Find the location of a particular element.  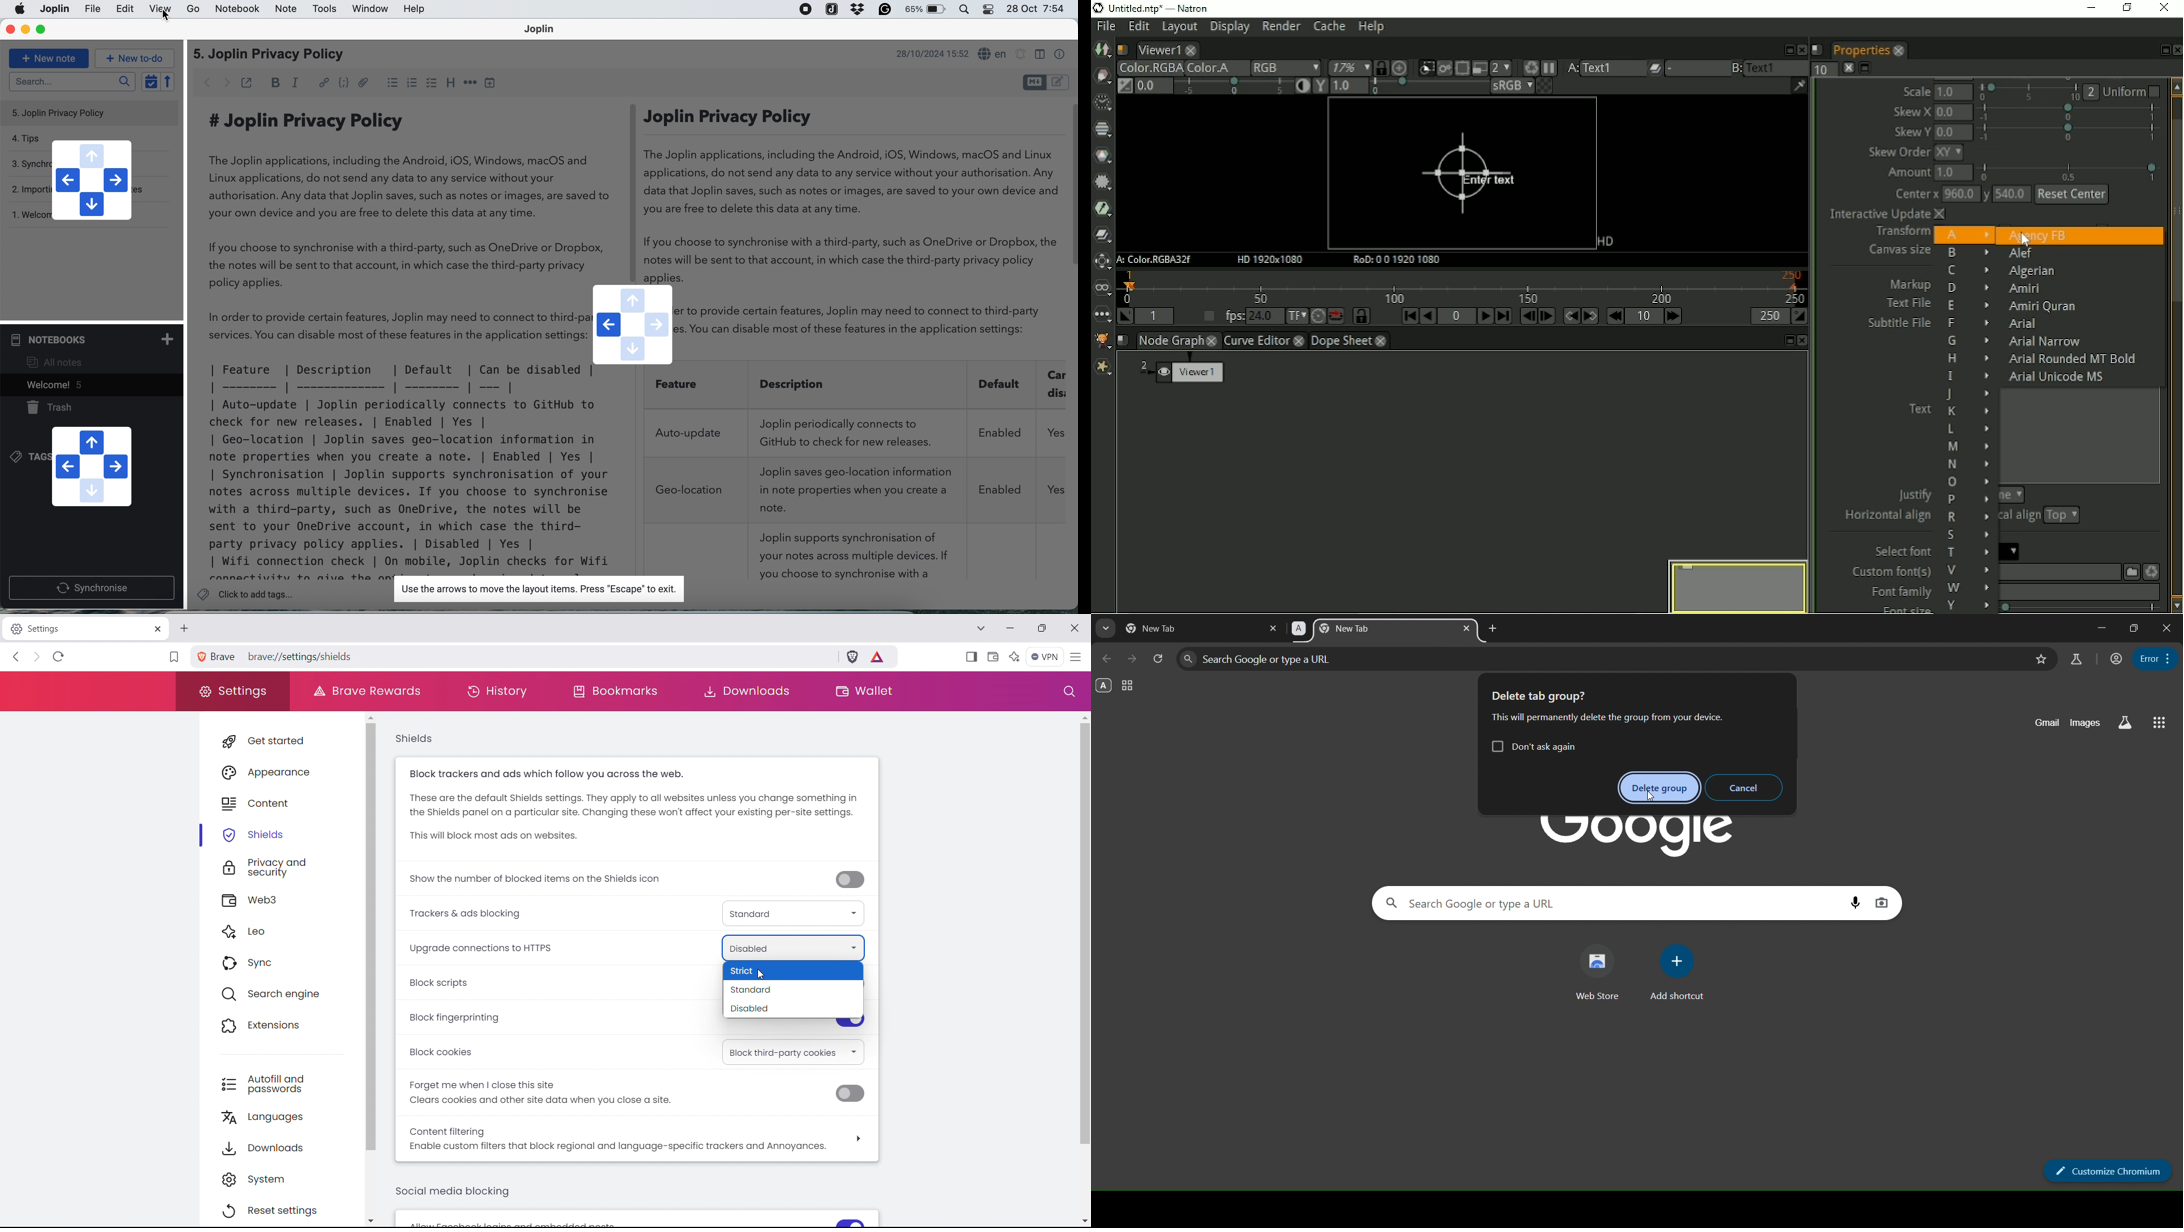

toggle off is located at coordinates (851, 1094).